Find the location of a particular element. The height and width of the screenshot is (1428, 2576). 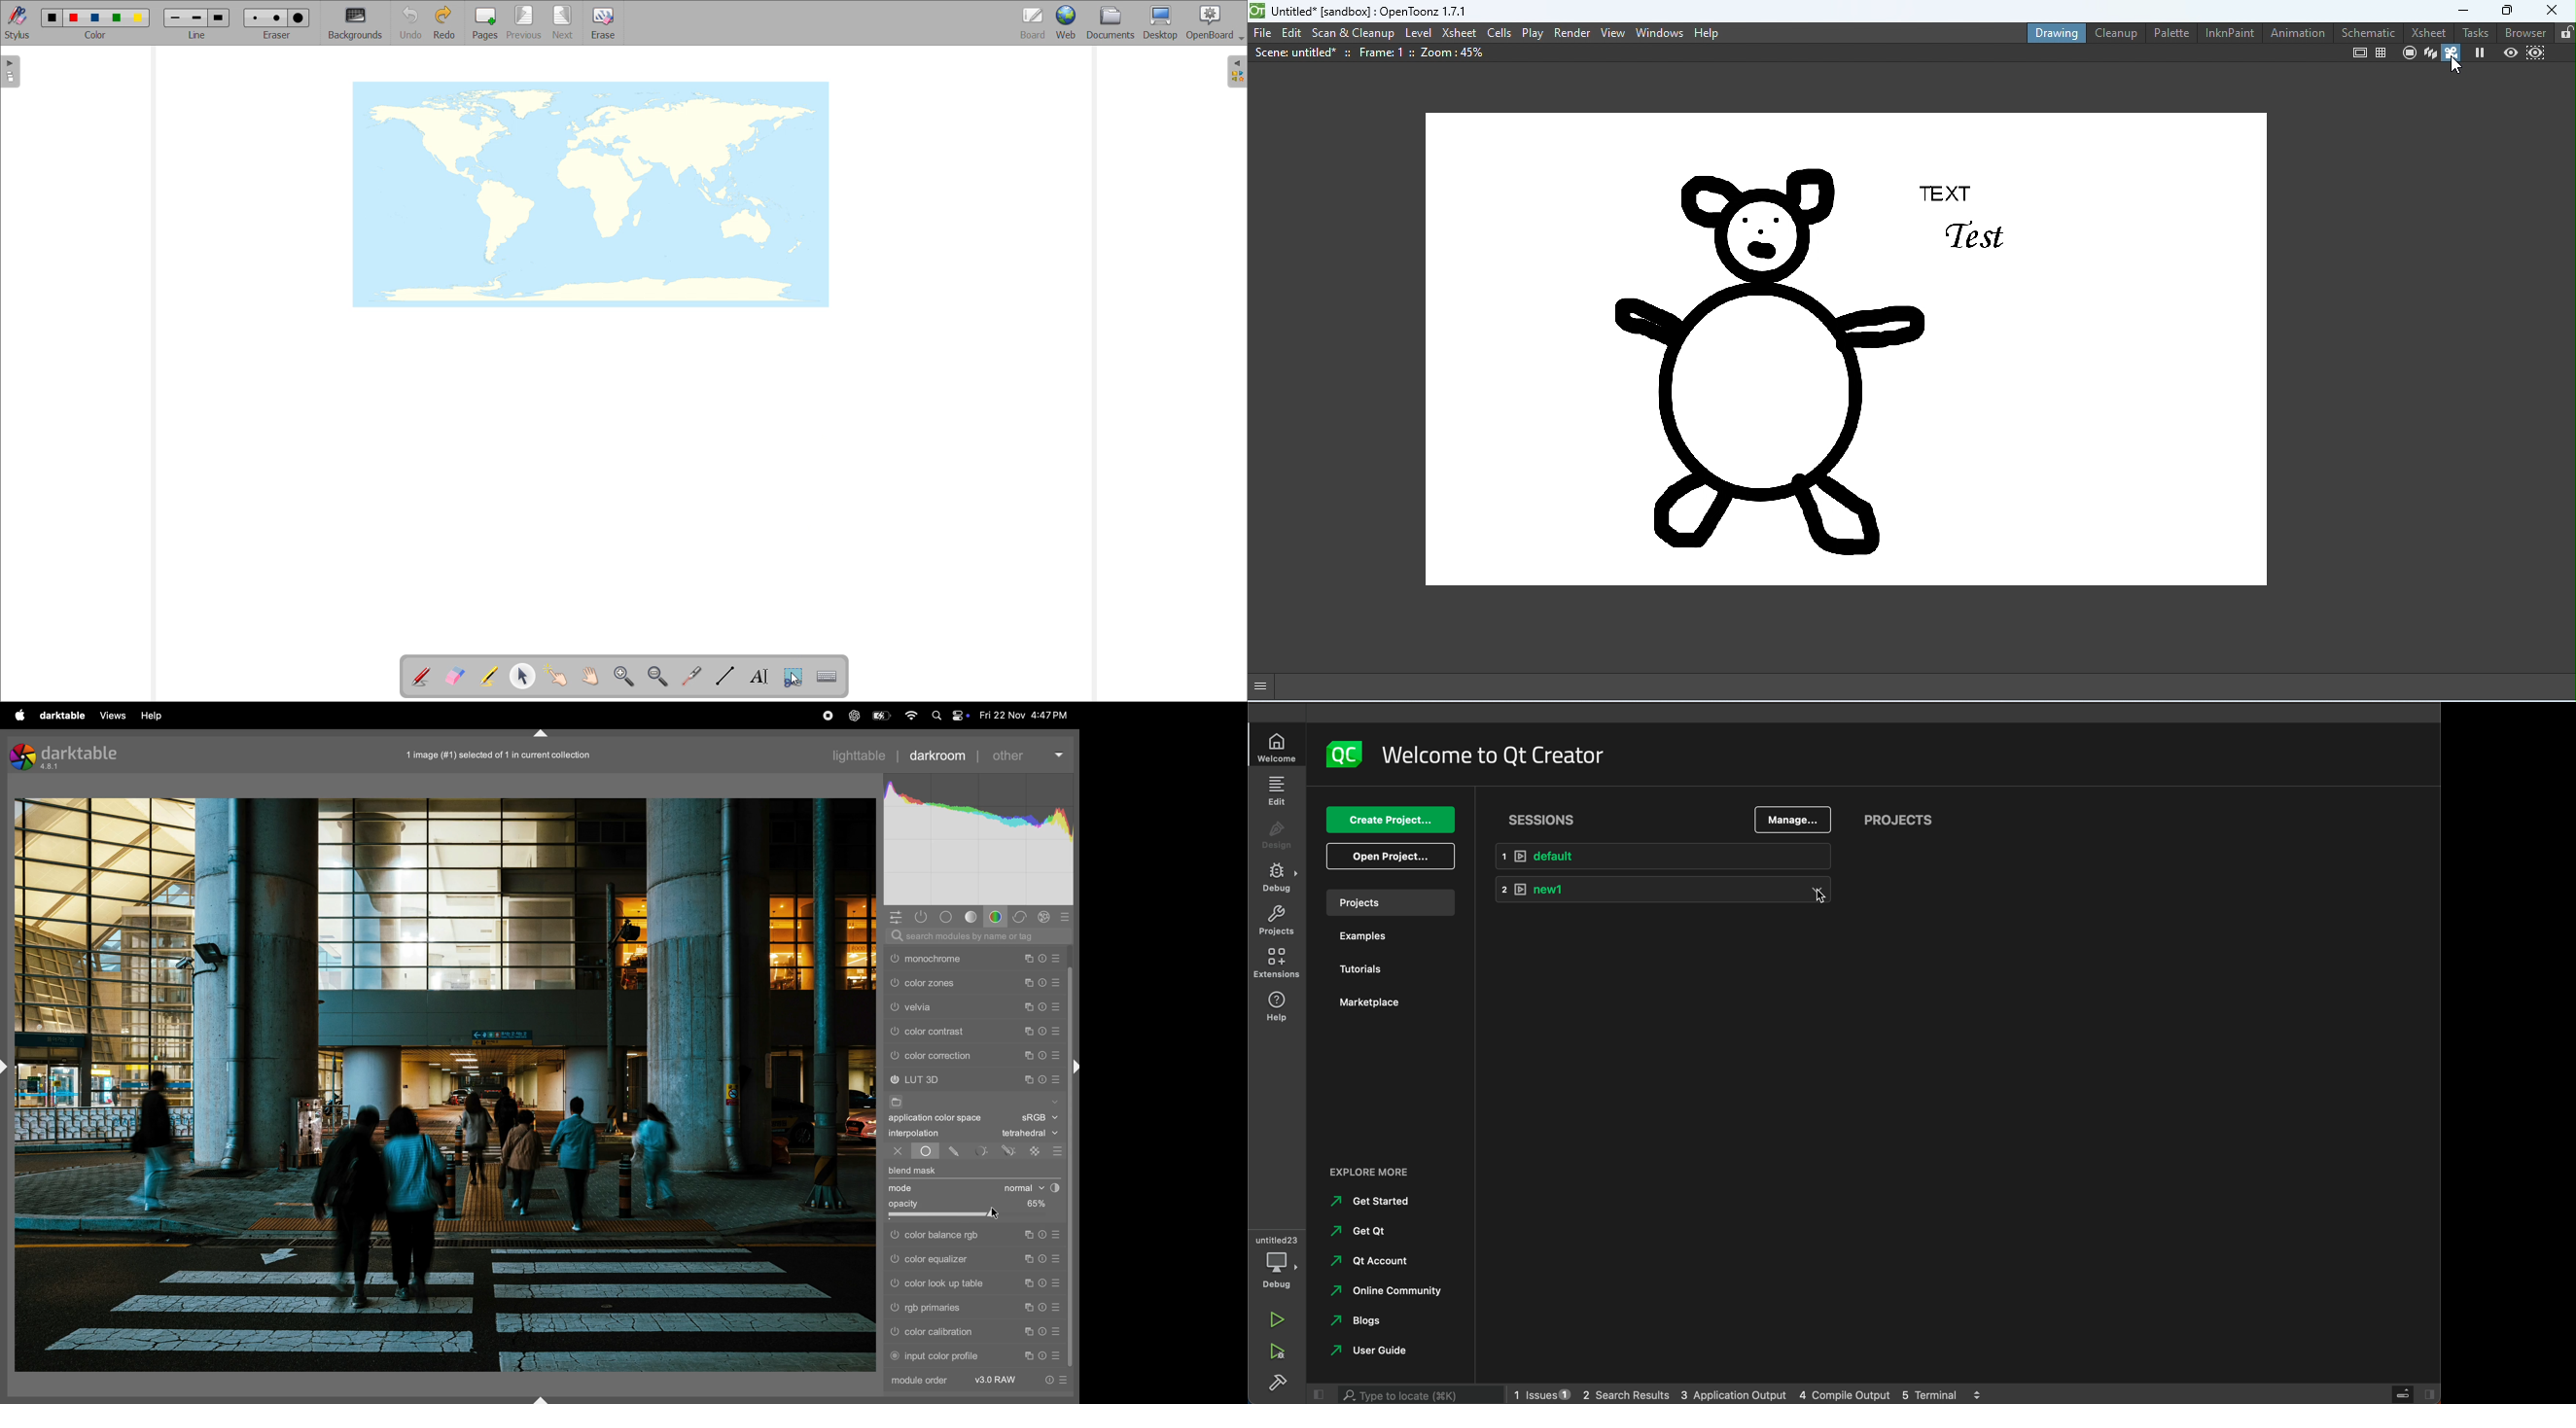

mode is located at coordinates (902, 1189).